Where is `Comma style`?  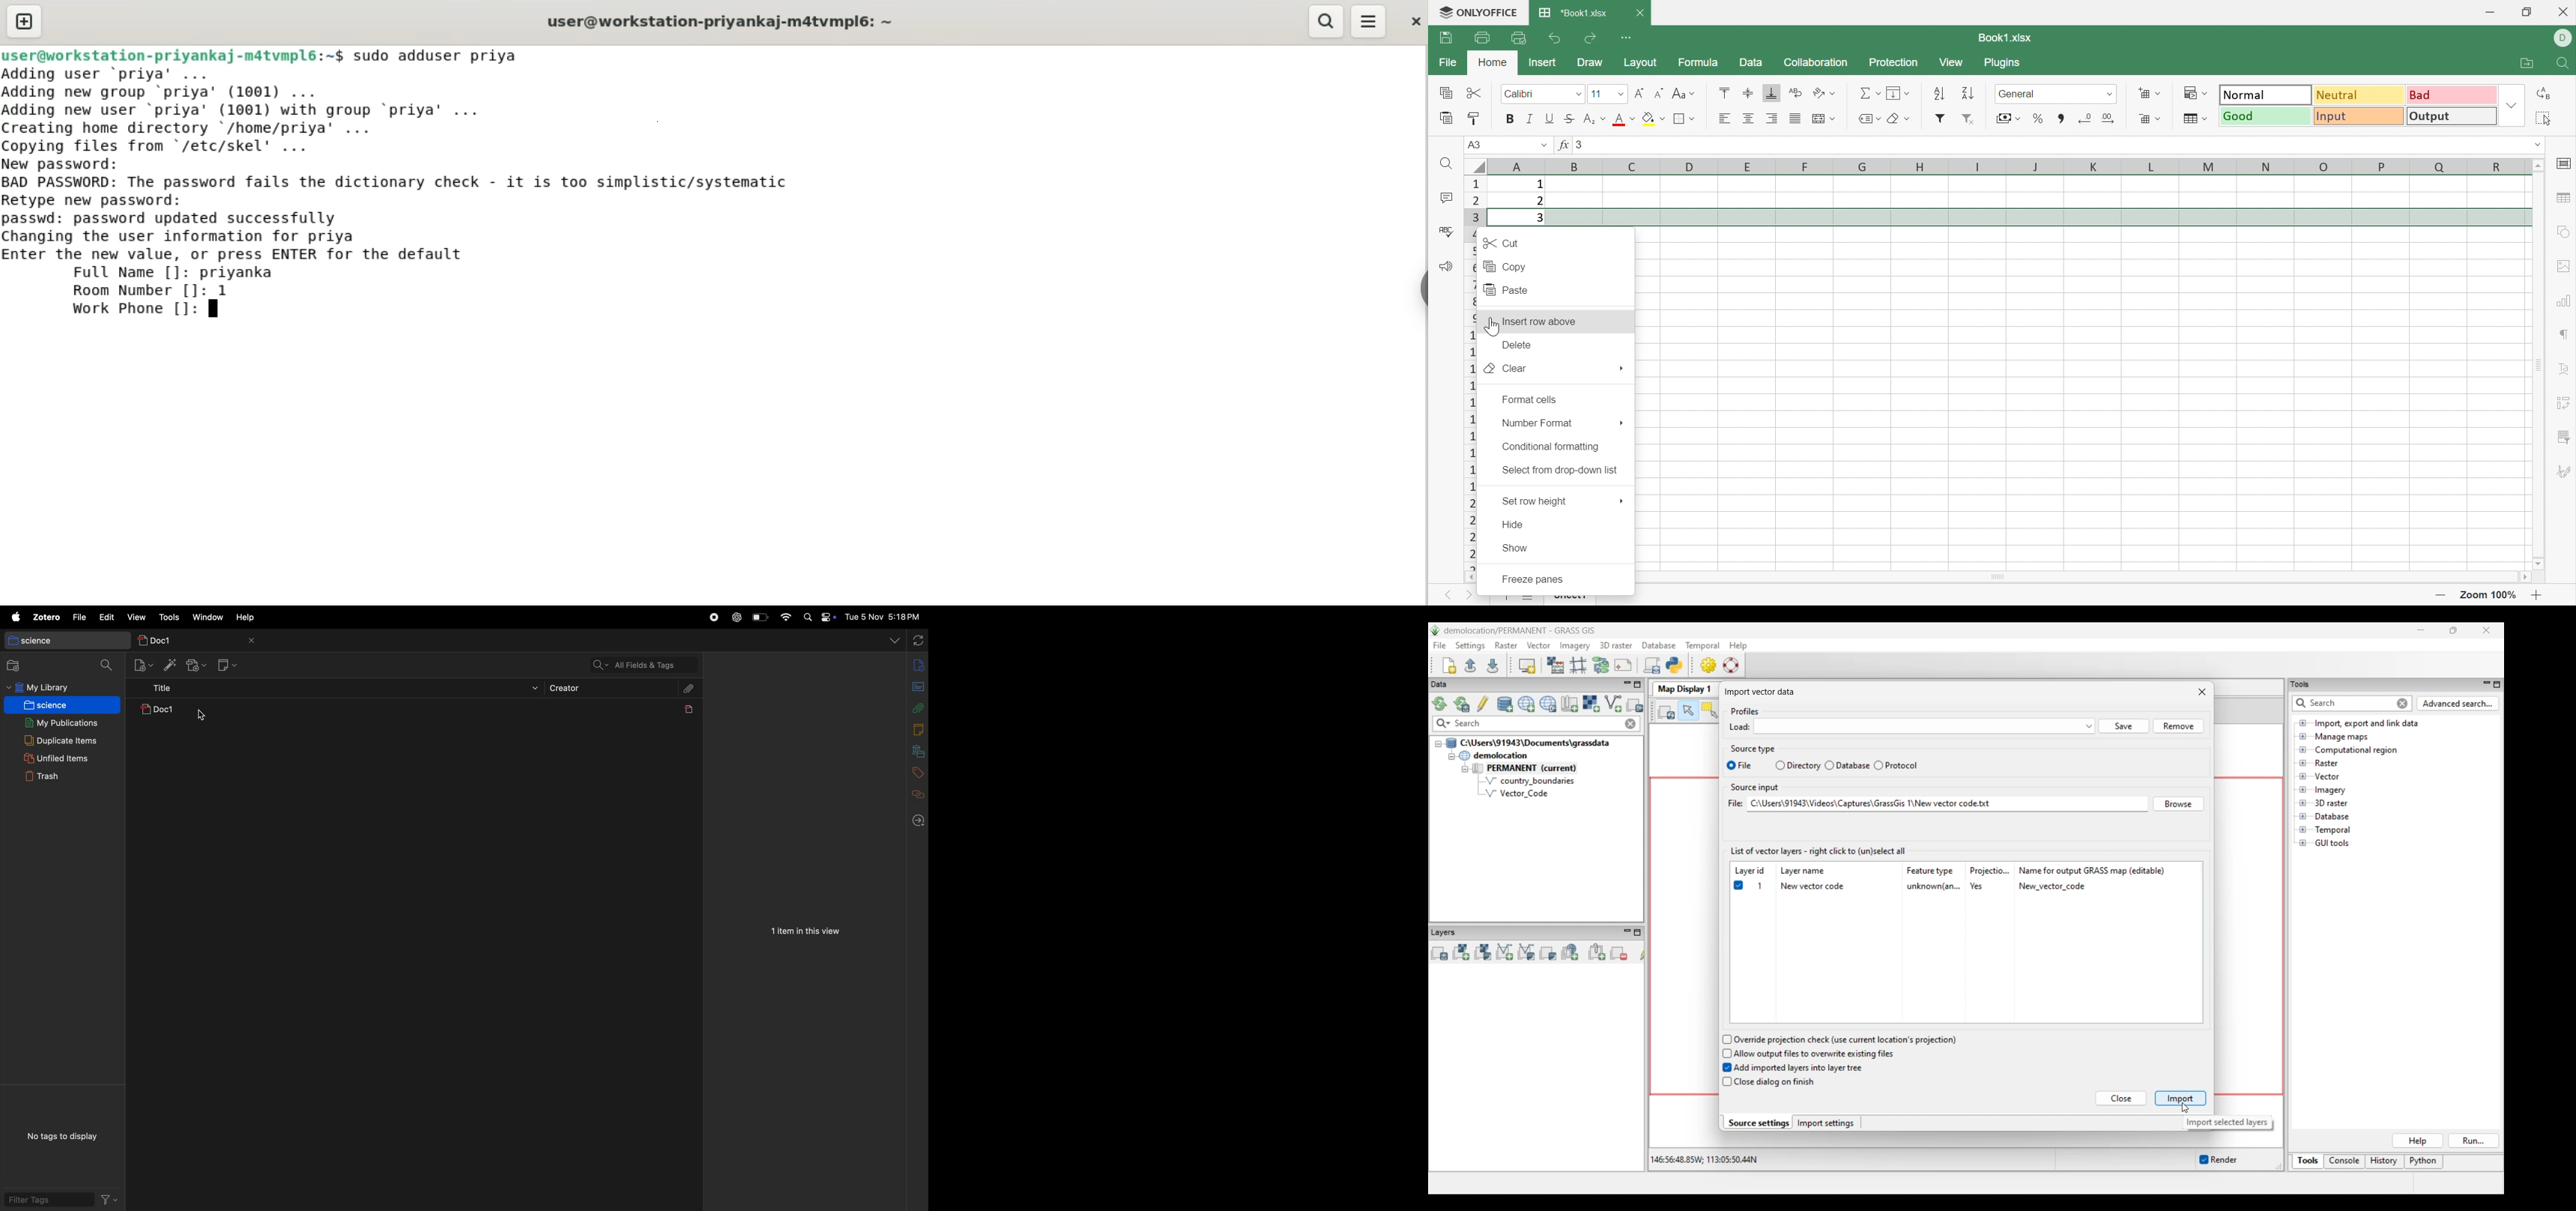 Comma style is located at coordinates (2061, 119).